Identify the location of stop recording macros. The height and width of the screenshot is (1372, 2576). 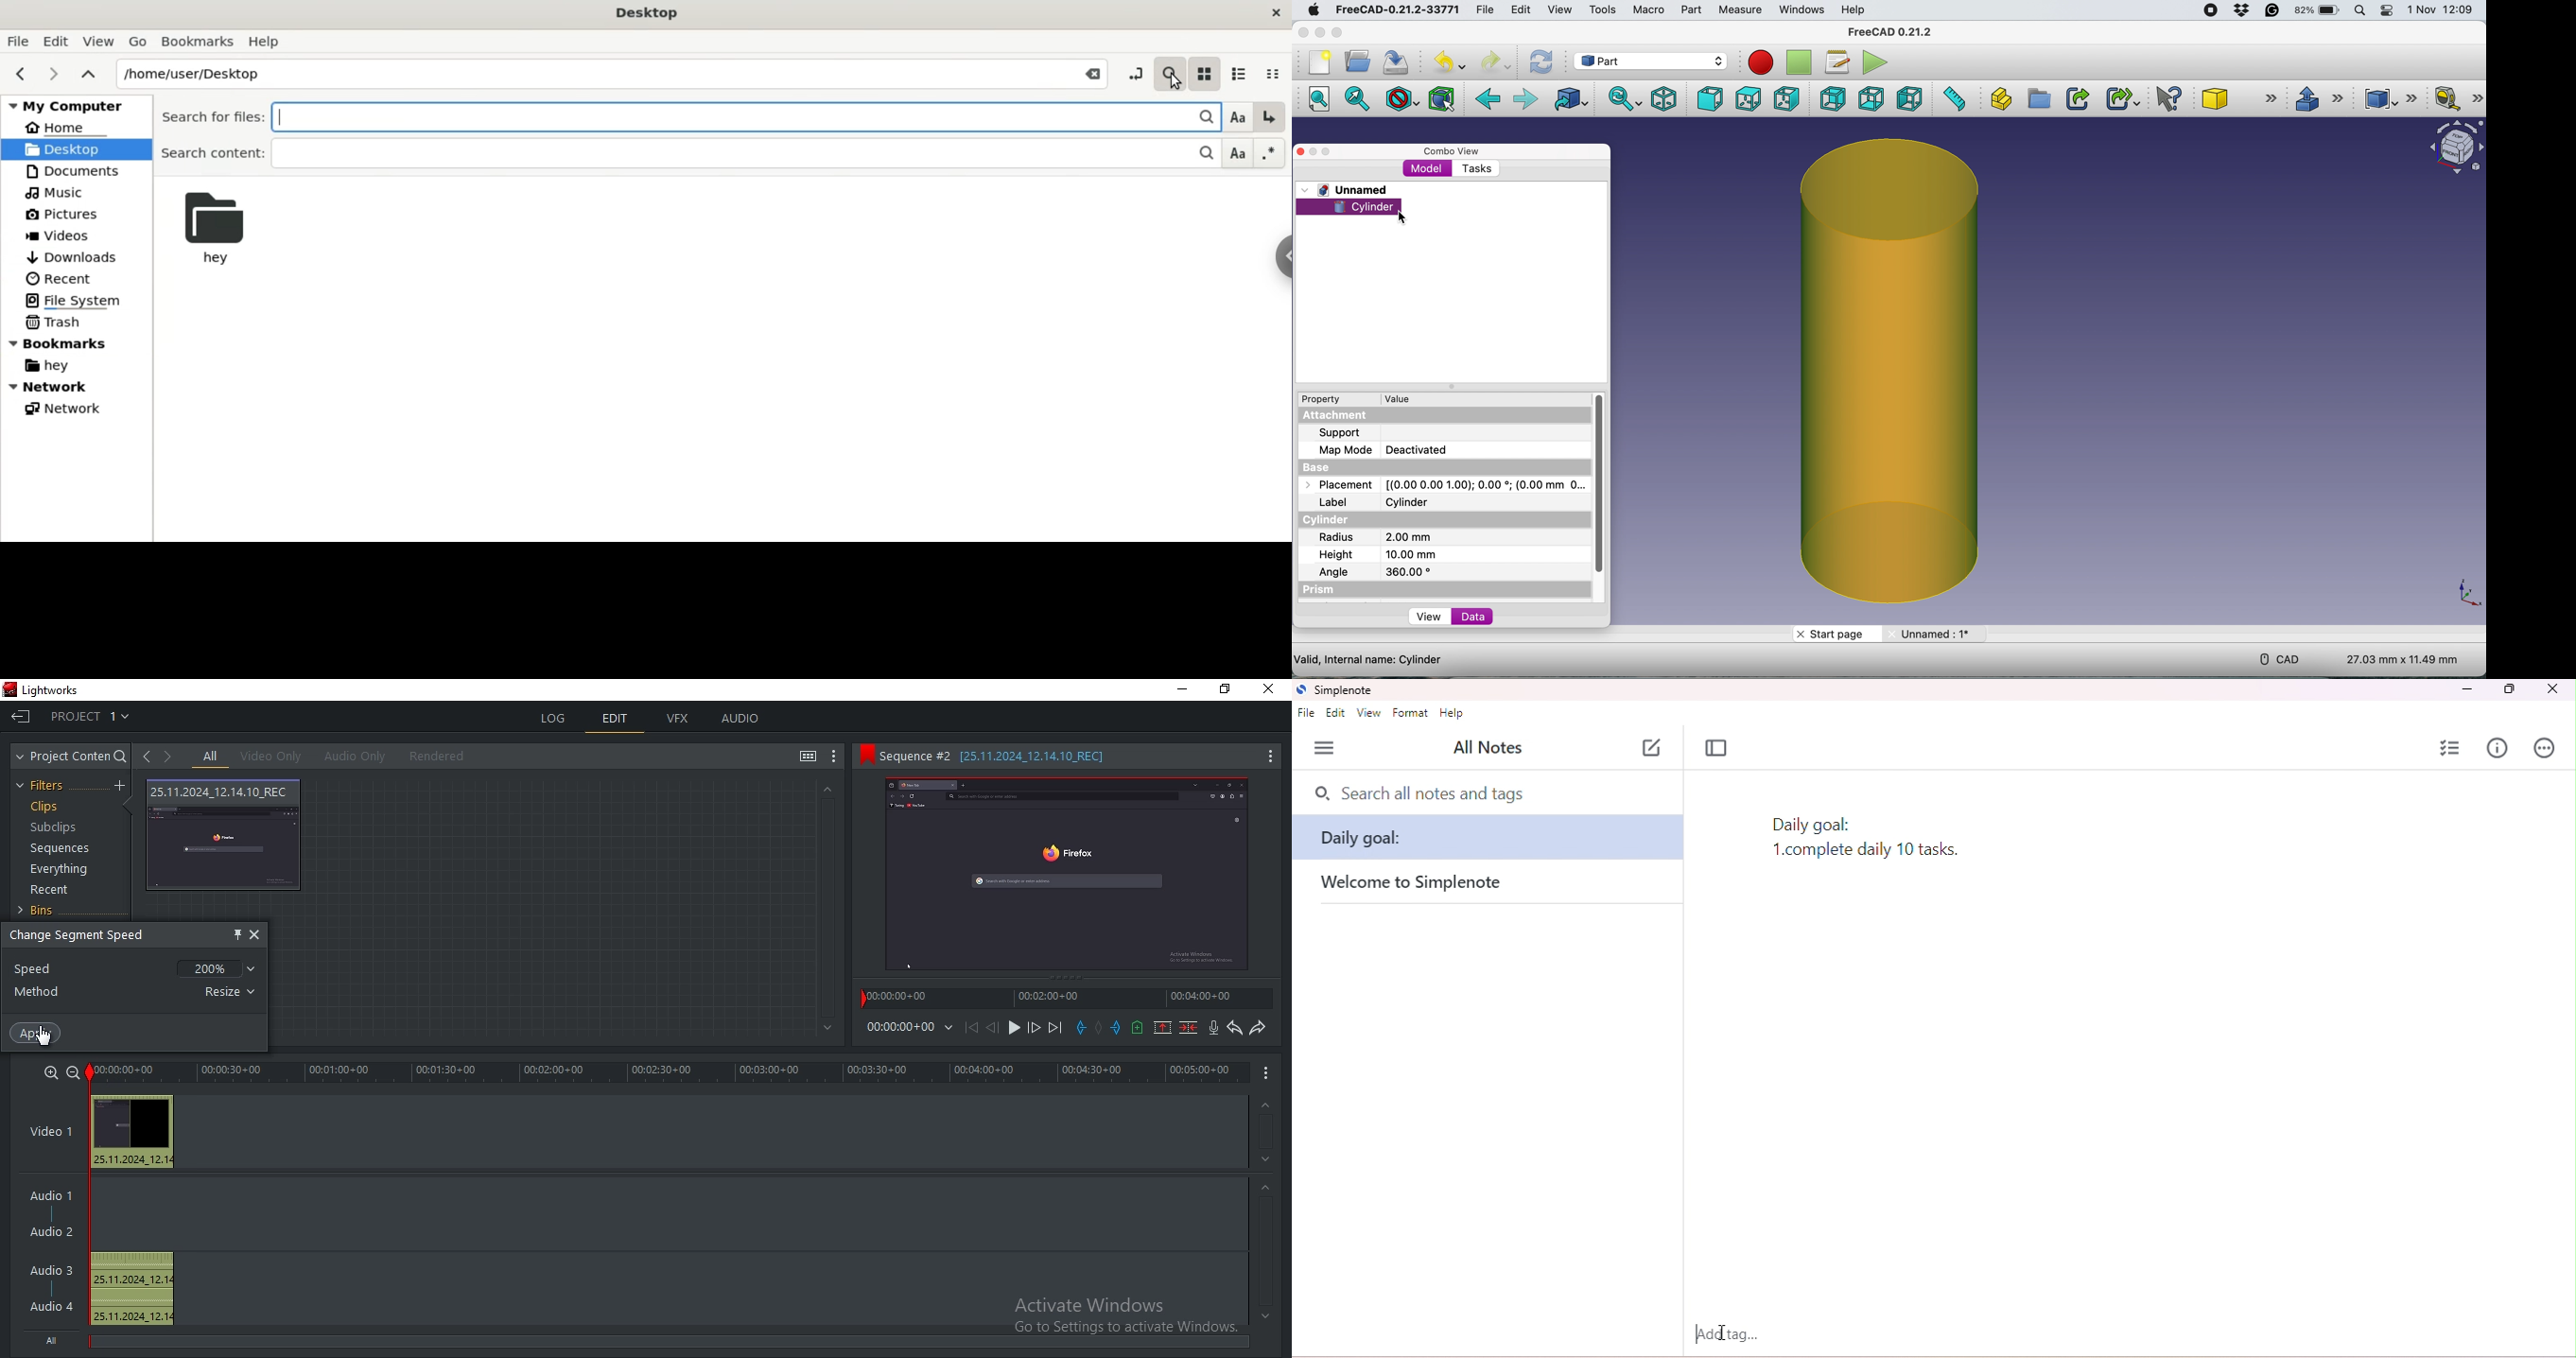
(1798, 63).